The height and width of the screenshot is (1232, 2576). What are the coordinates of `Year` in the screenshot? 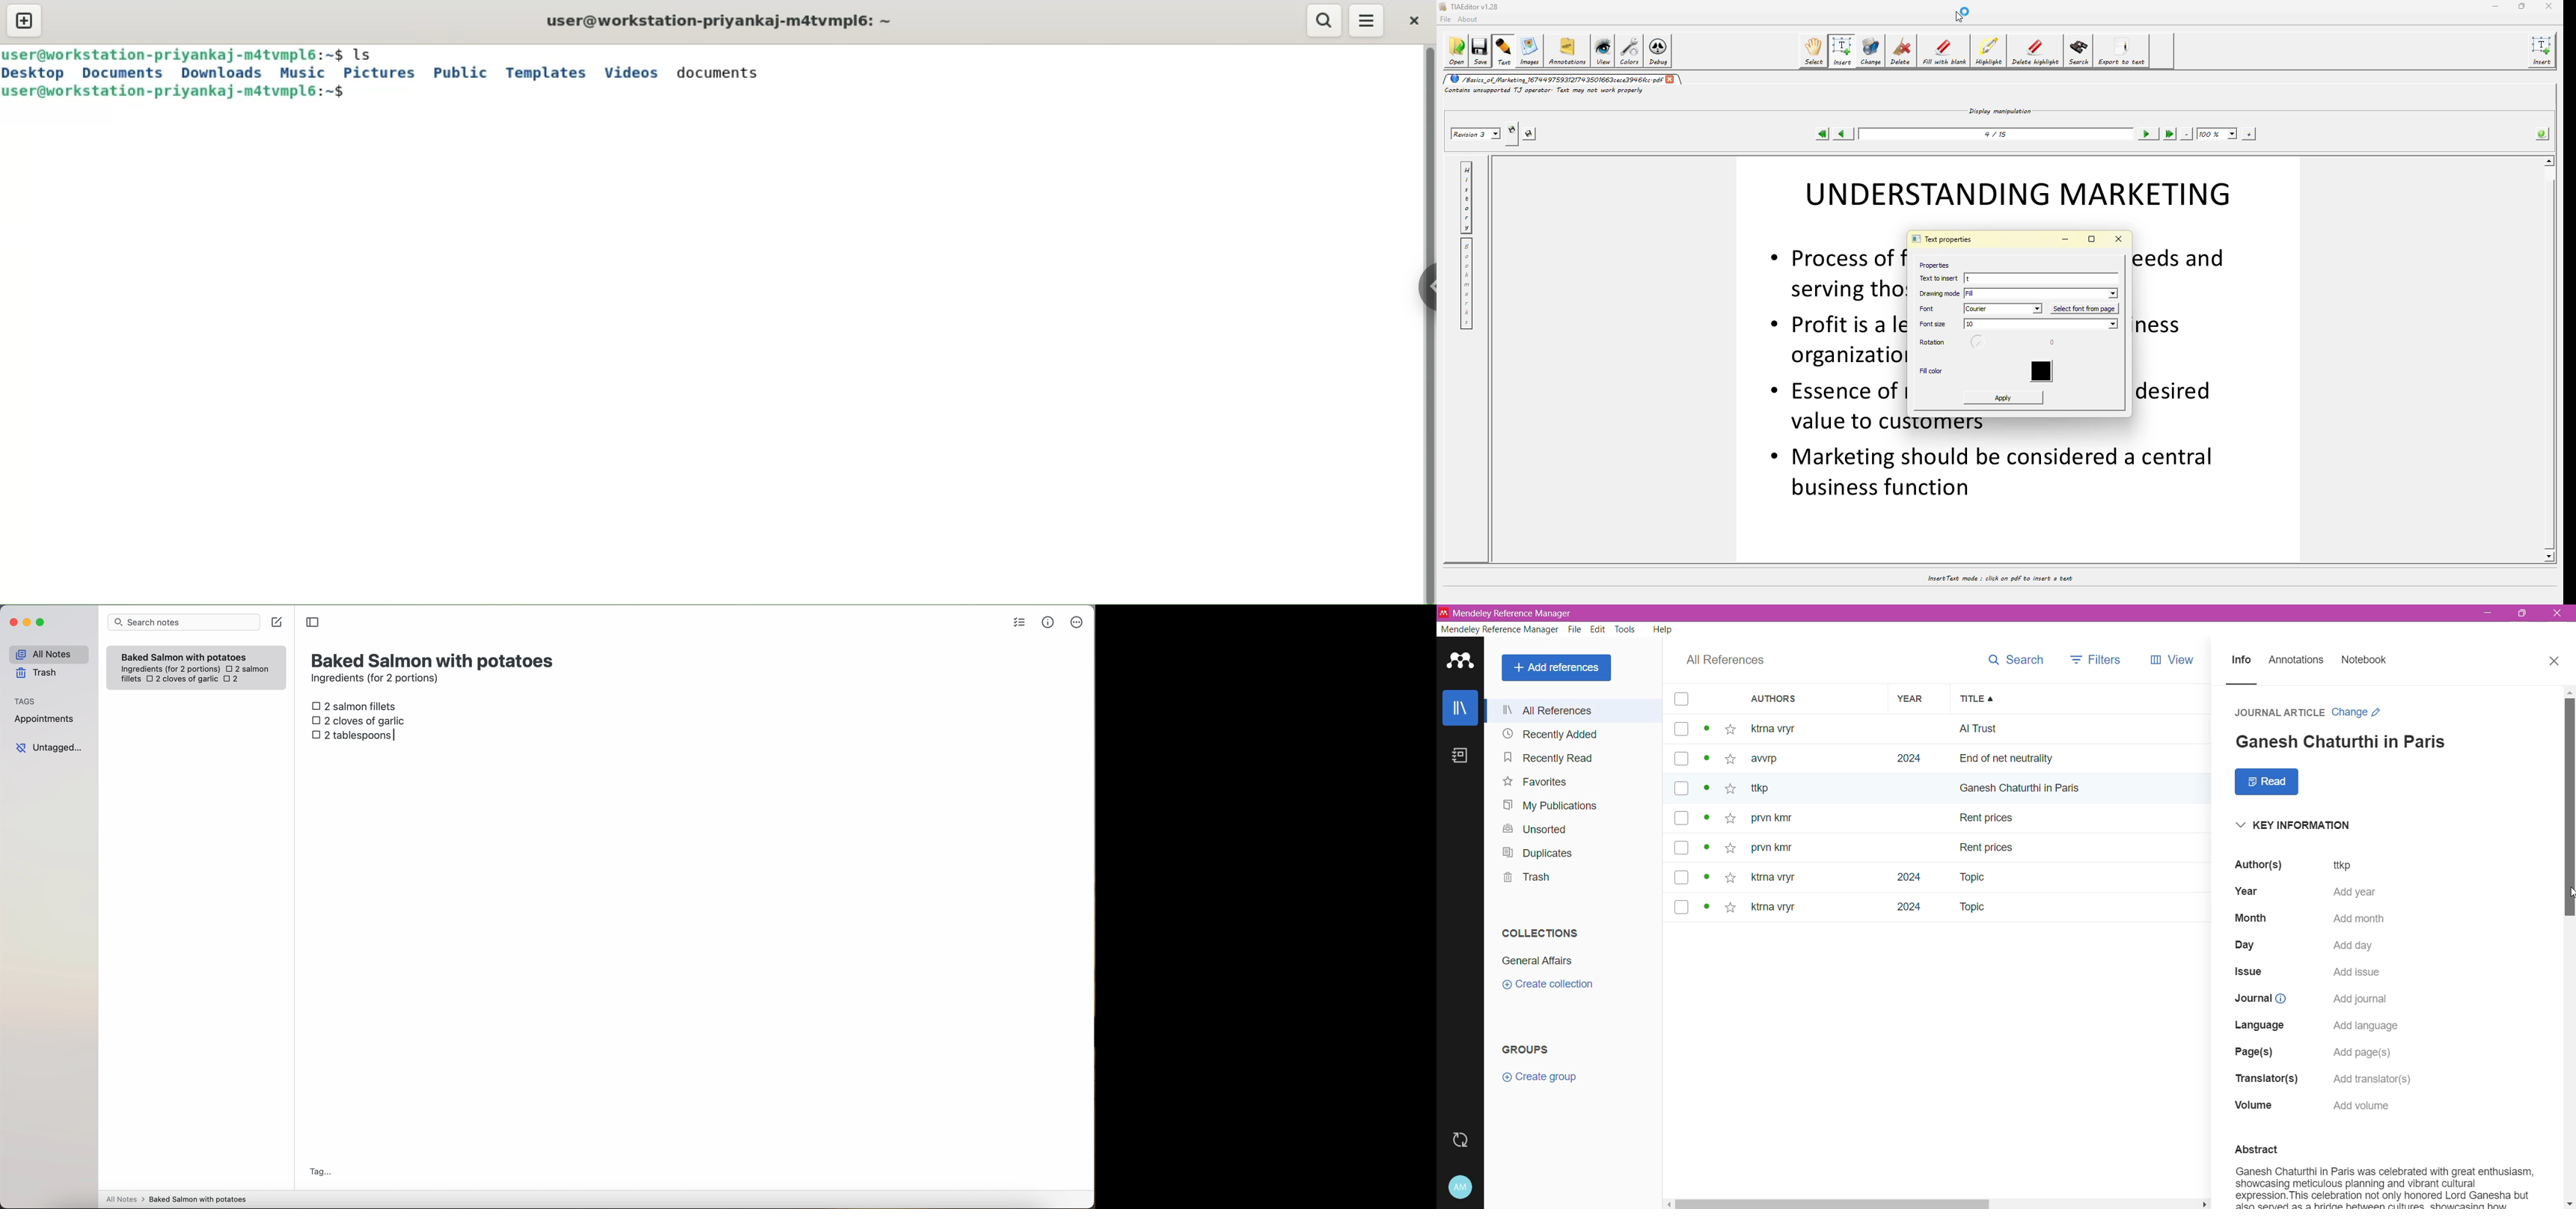 It's located at (2245, 891).